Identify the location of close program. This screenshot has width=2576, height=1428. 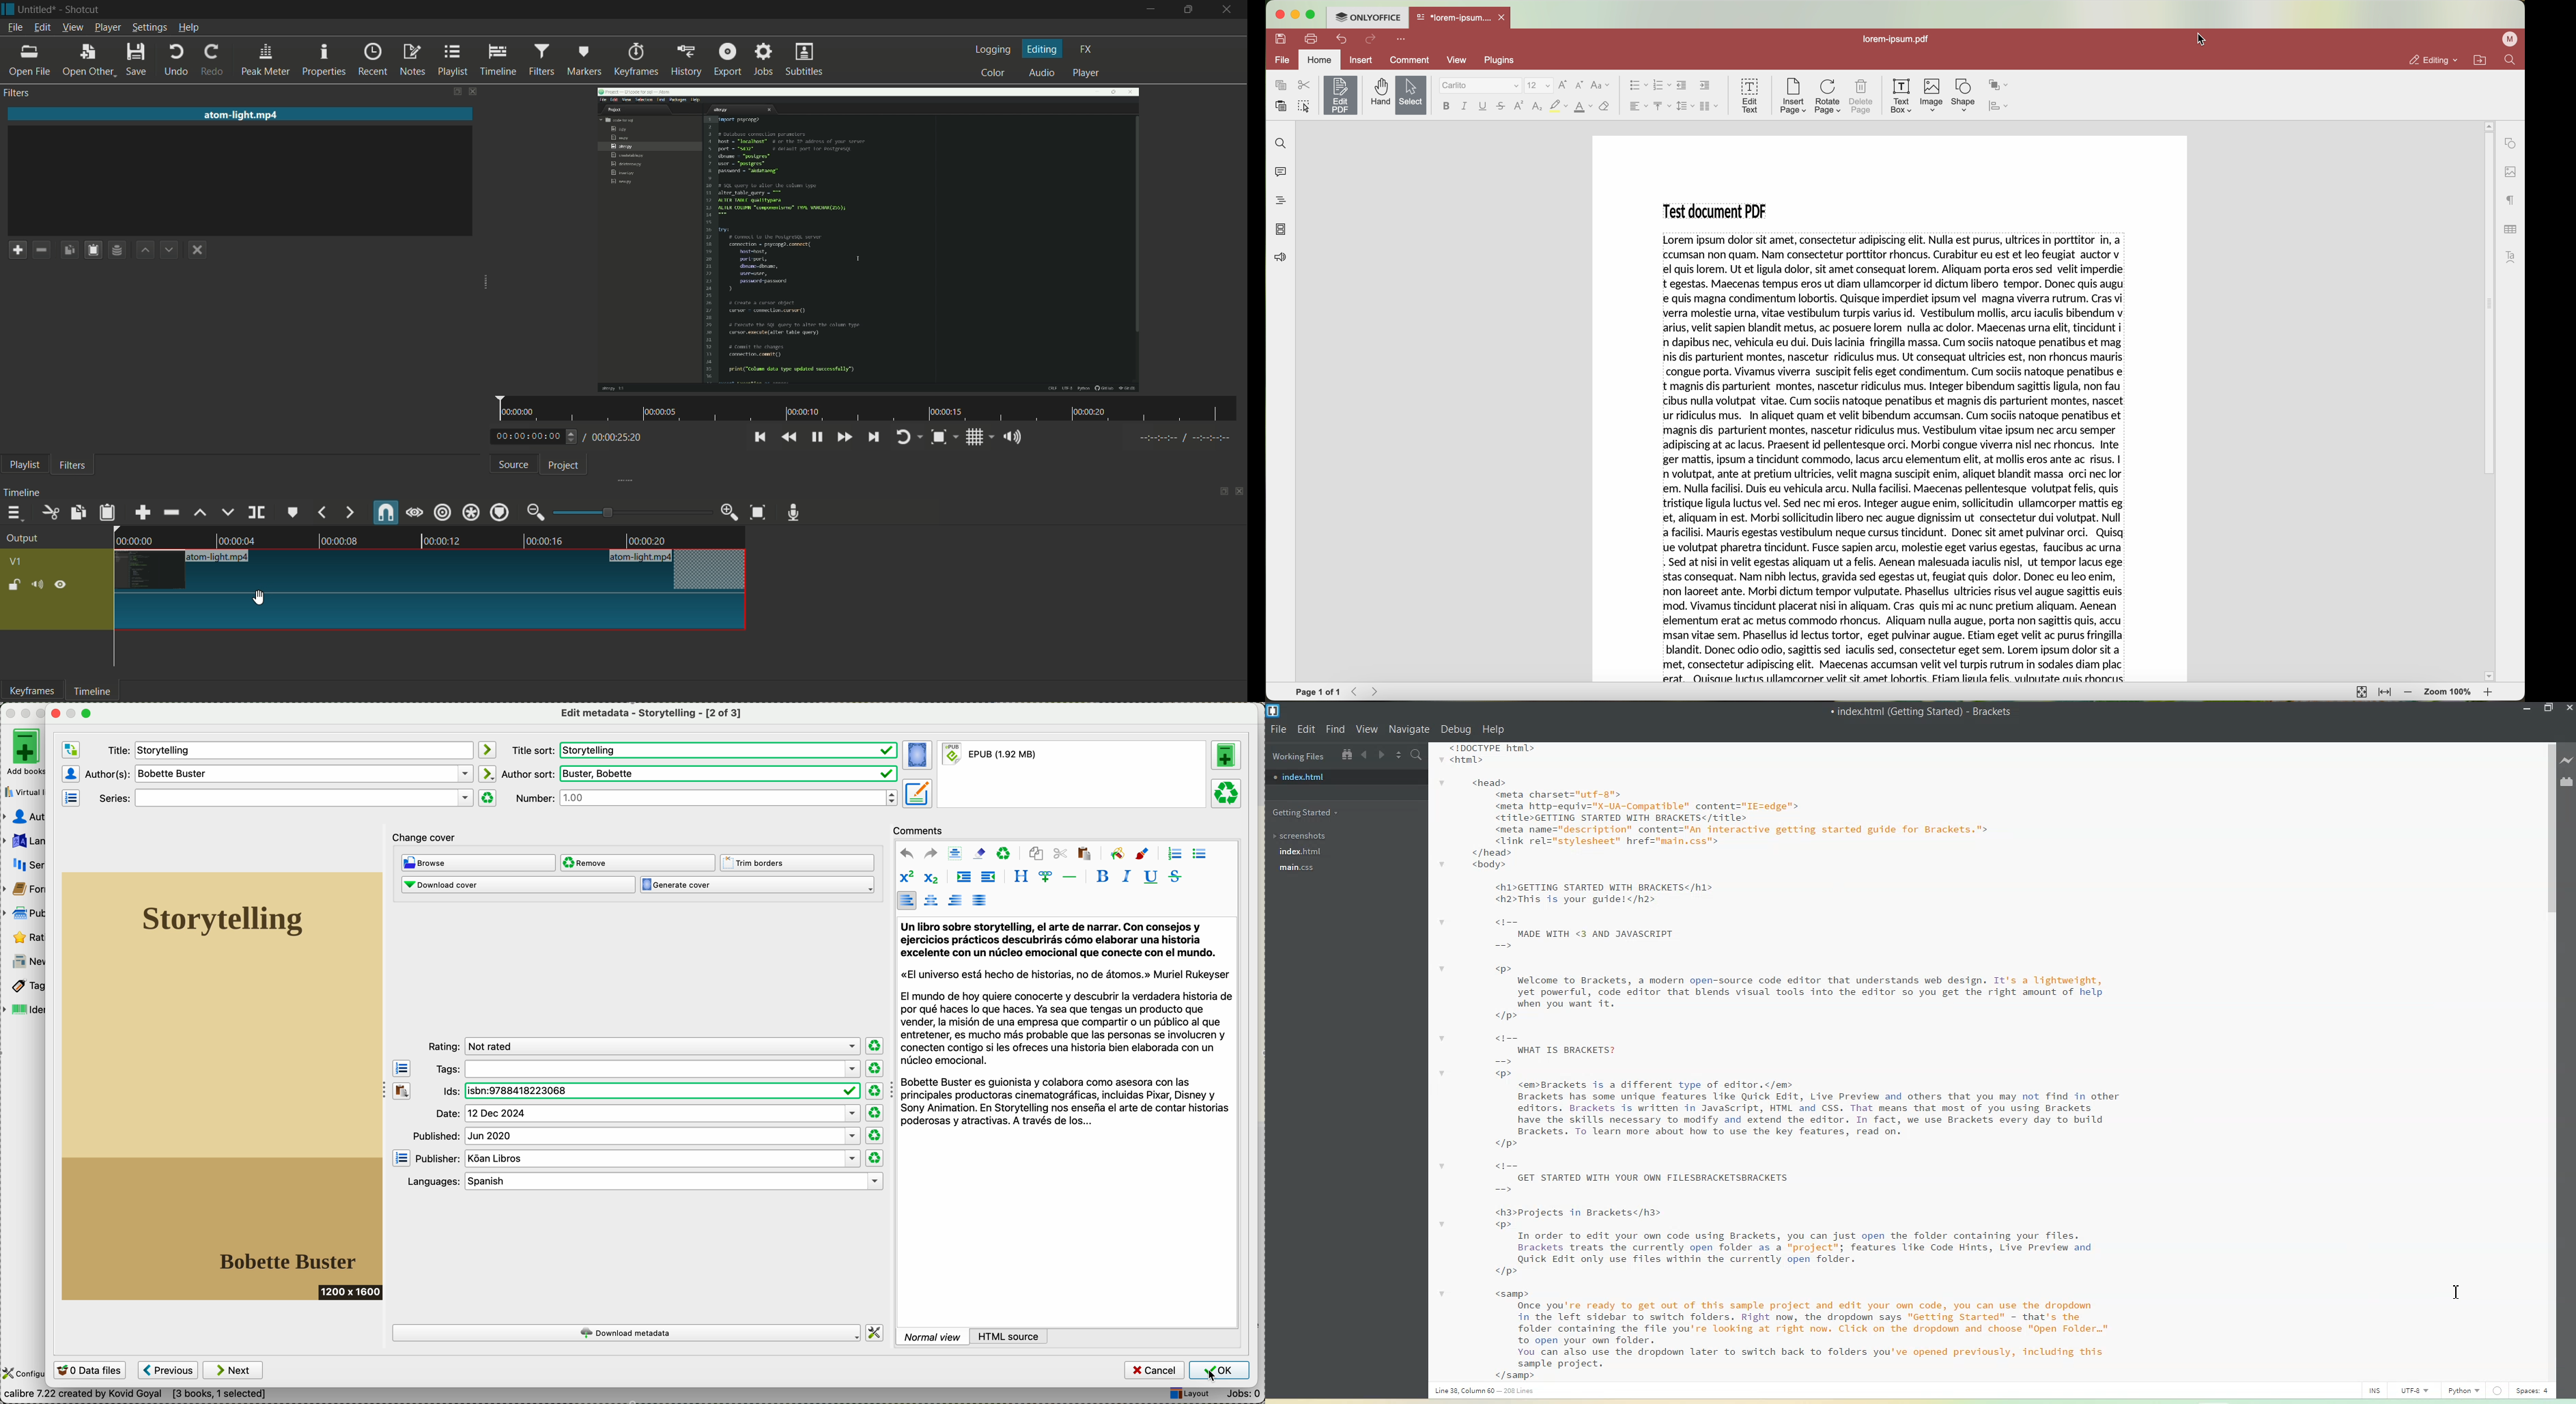
(1281, 14).